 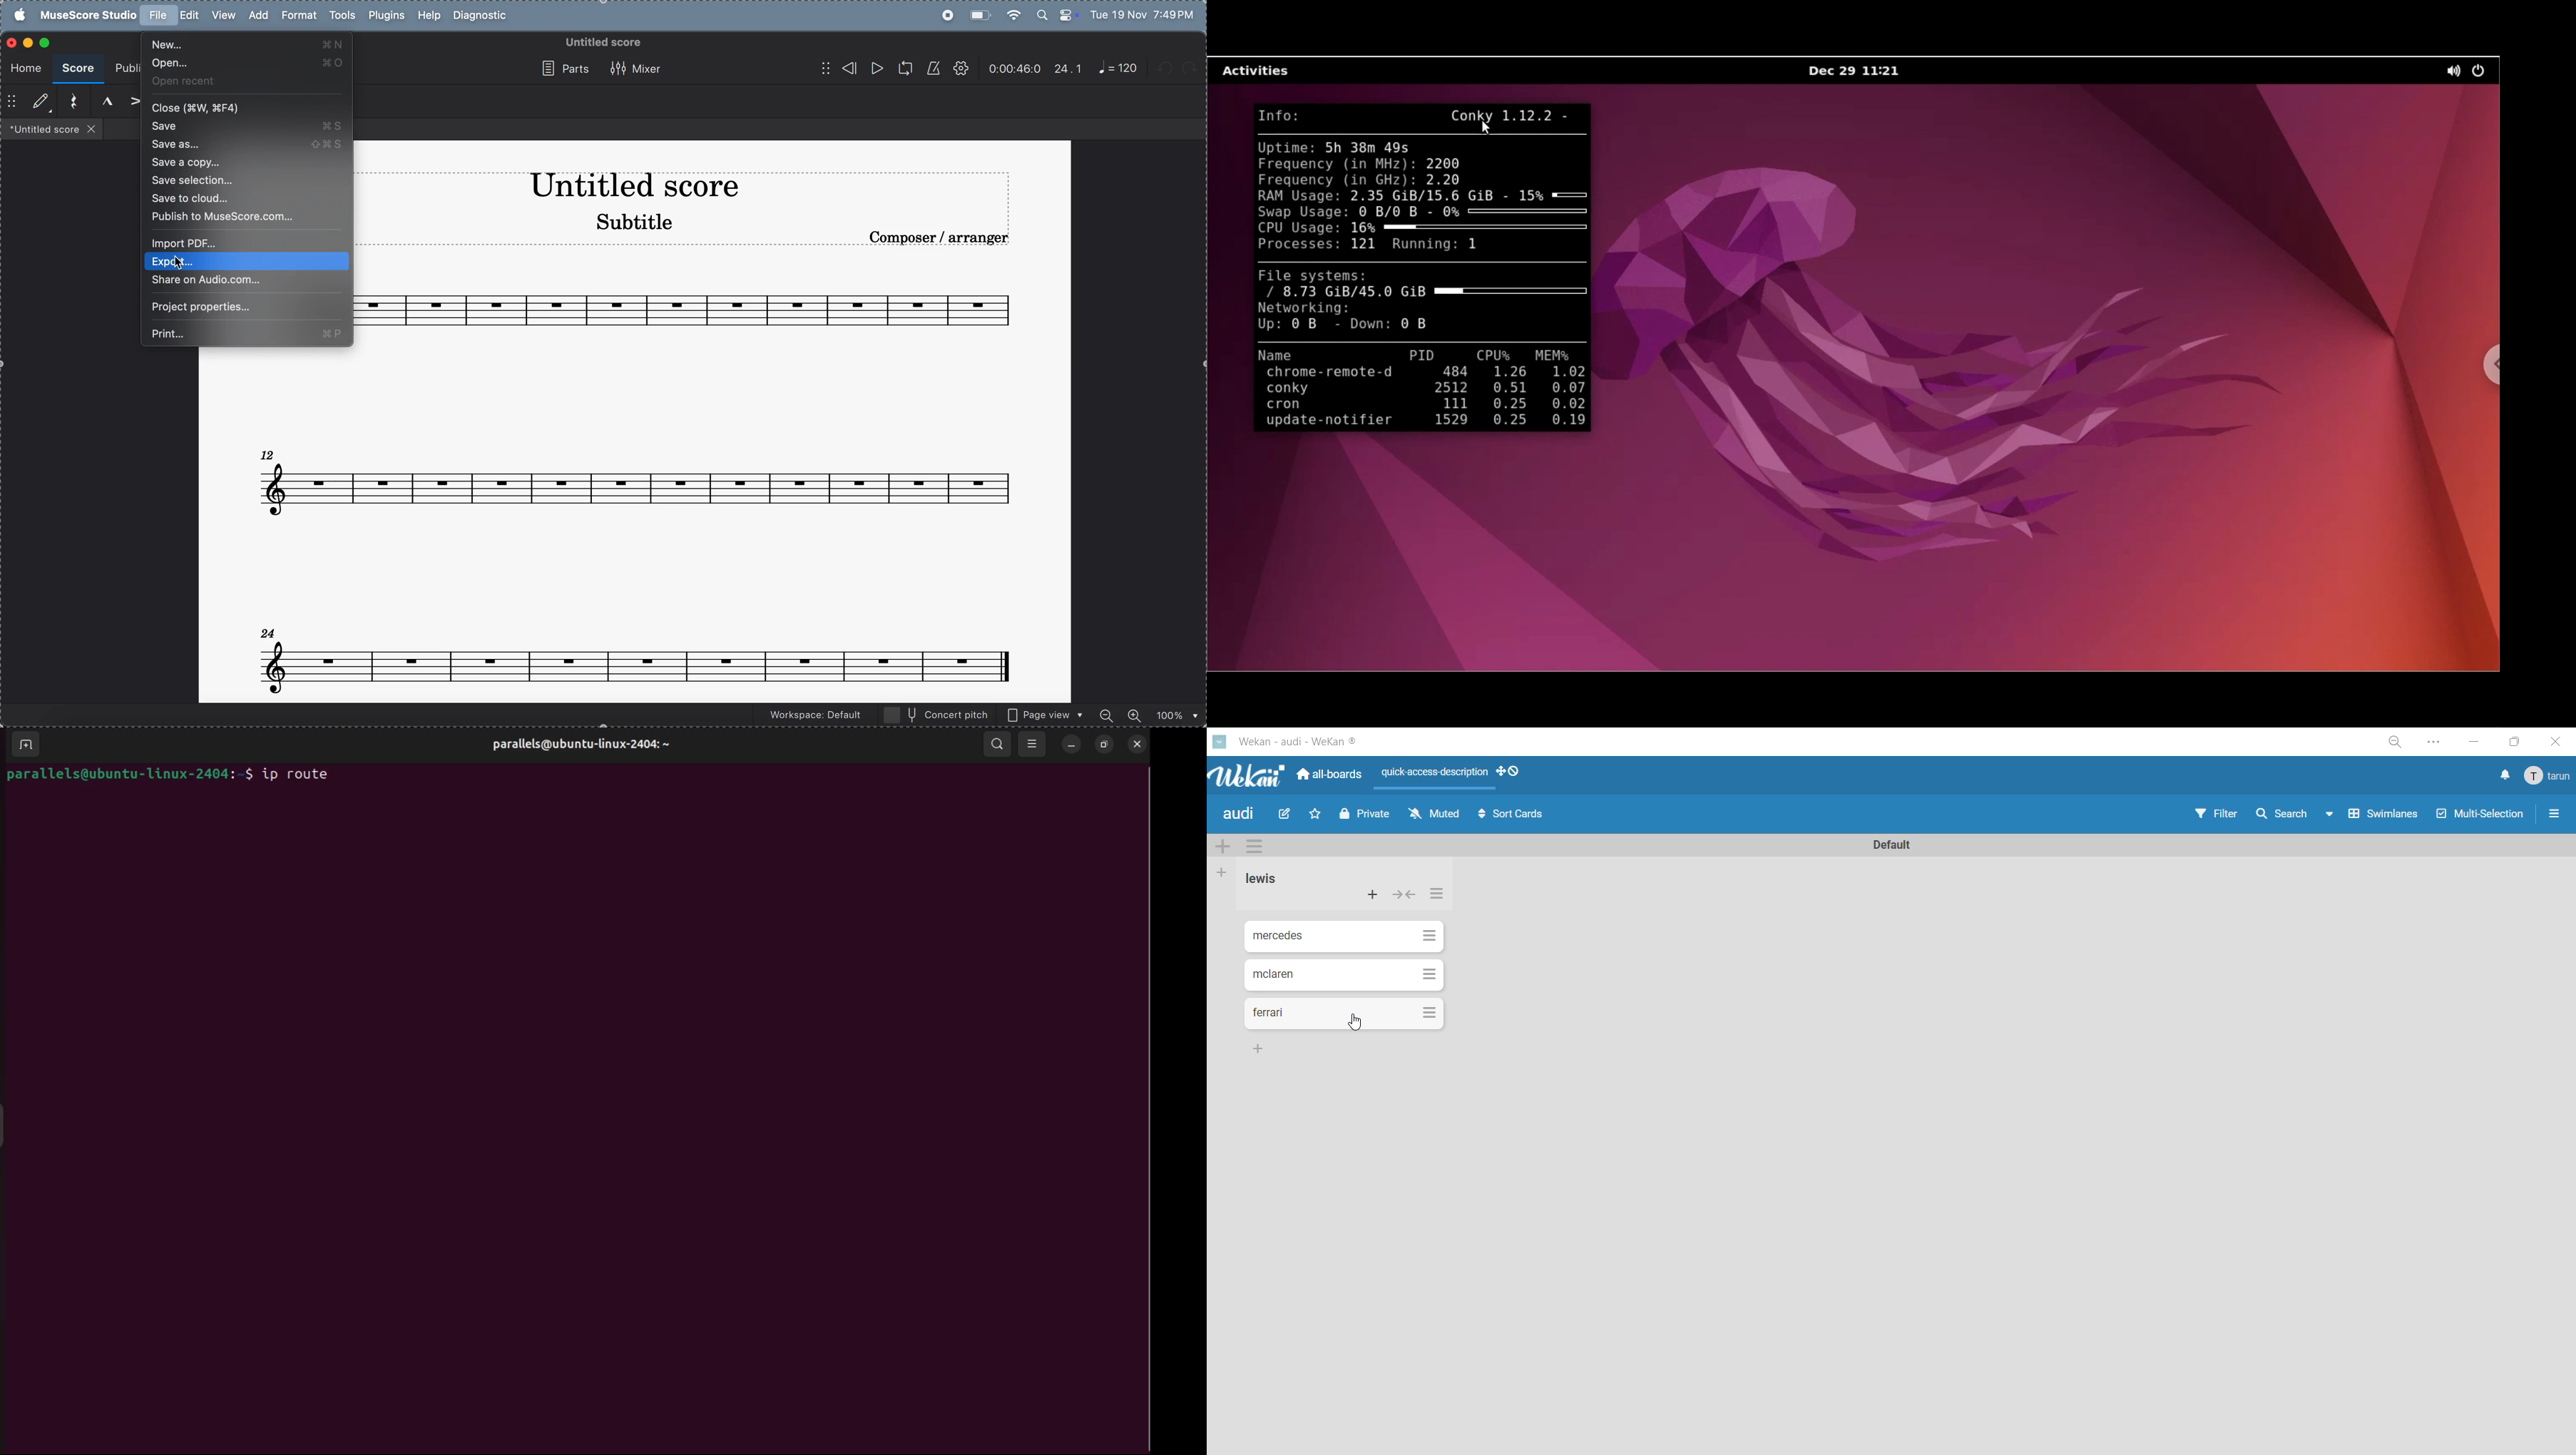 I want to click on all boards, so click(x=1329, y=775).